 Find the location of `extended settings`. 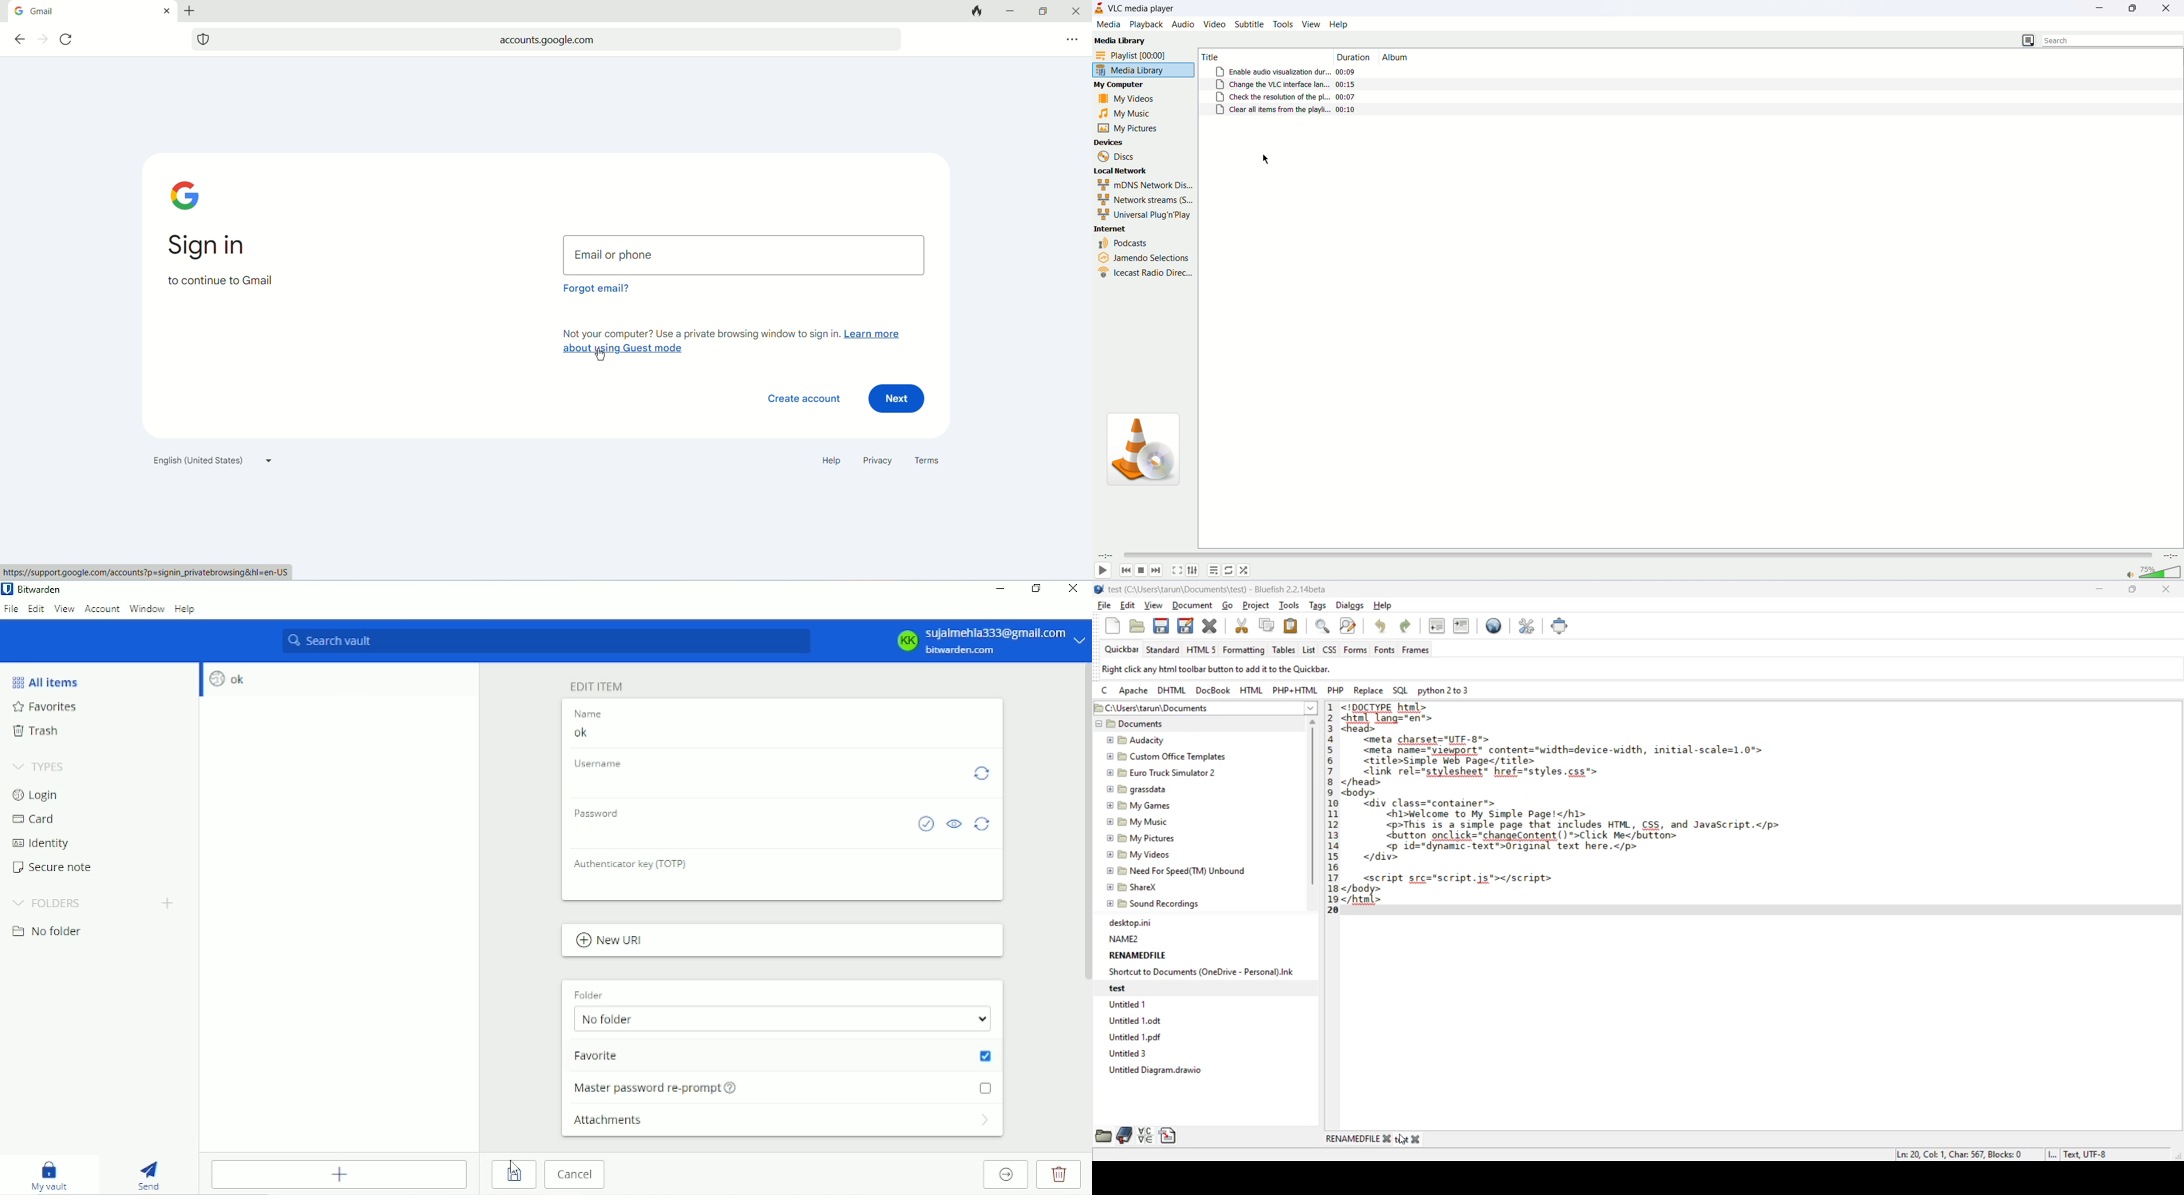

extended settings is located at coordinates (1192, 570).